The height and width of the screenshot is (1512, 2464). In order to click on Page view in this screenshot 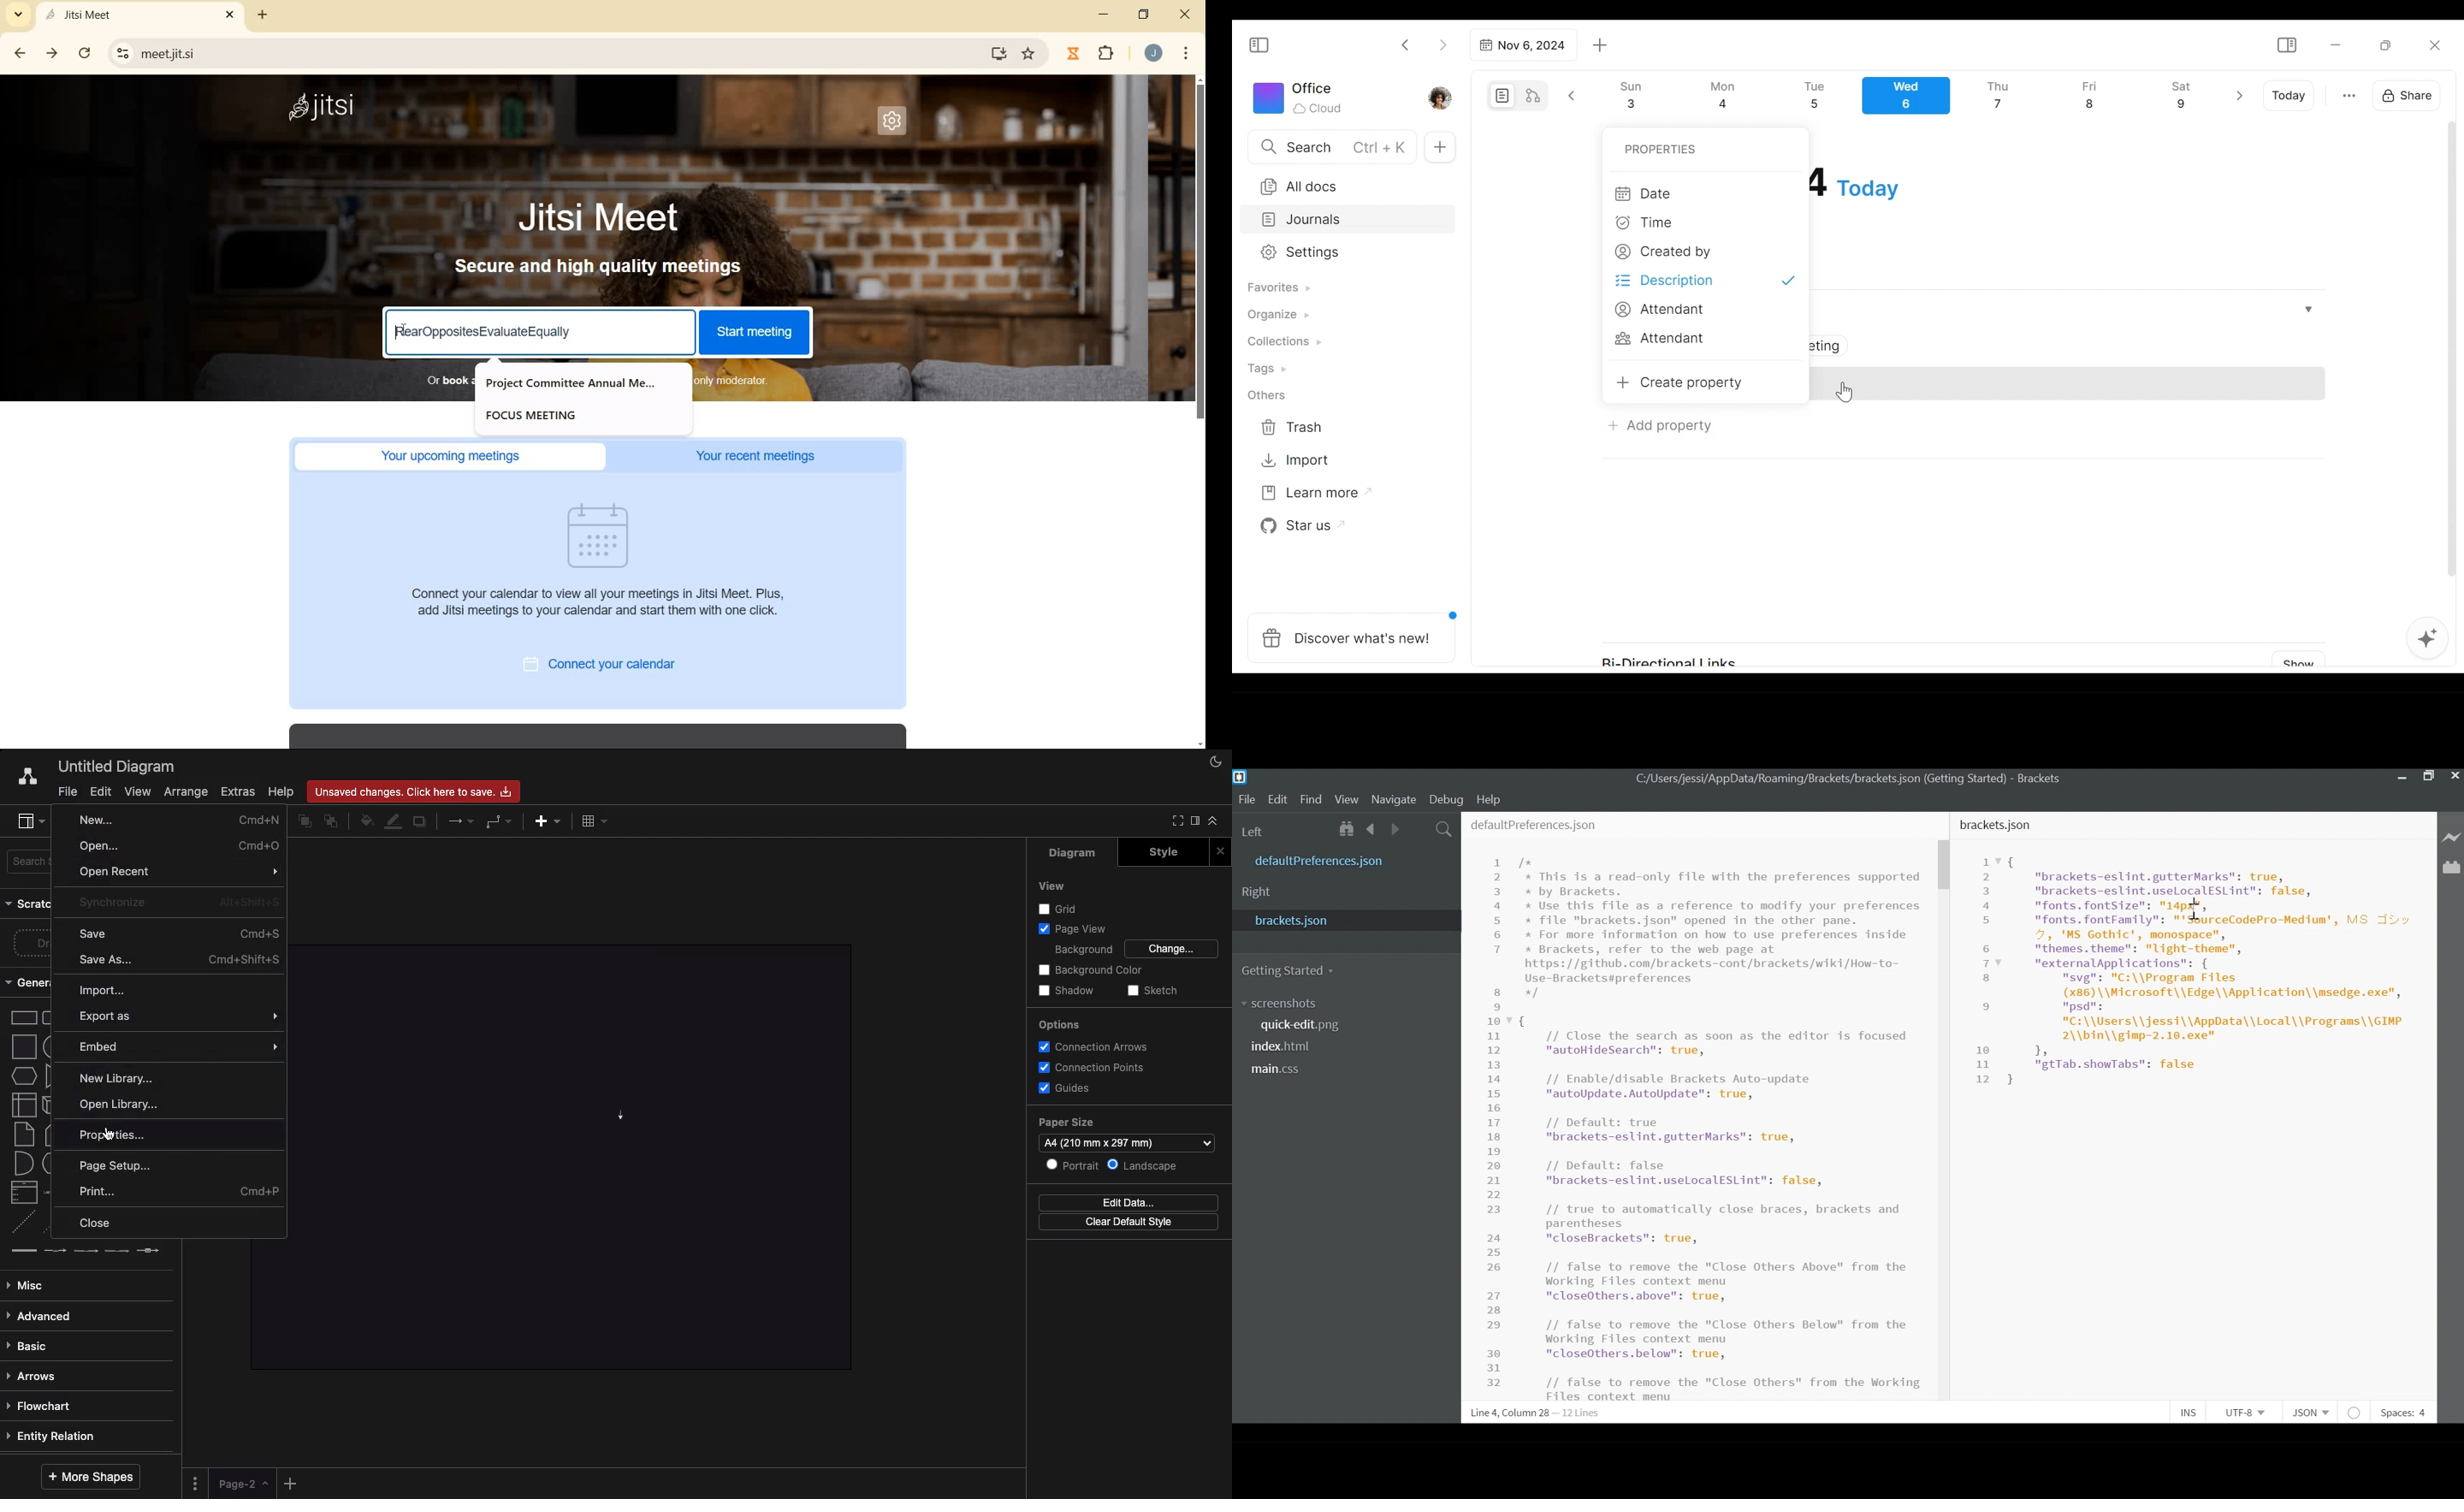, I will do `click(1069, 927)`.